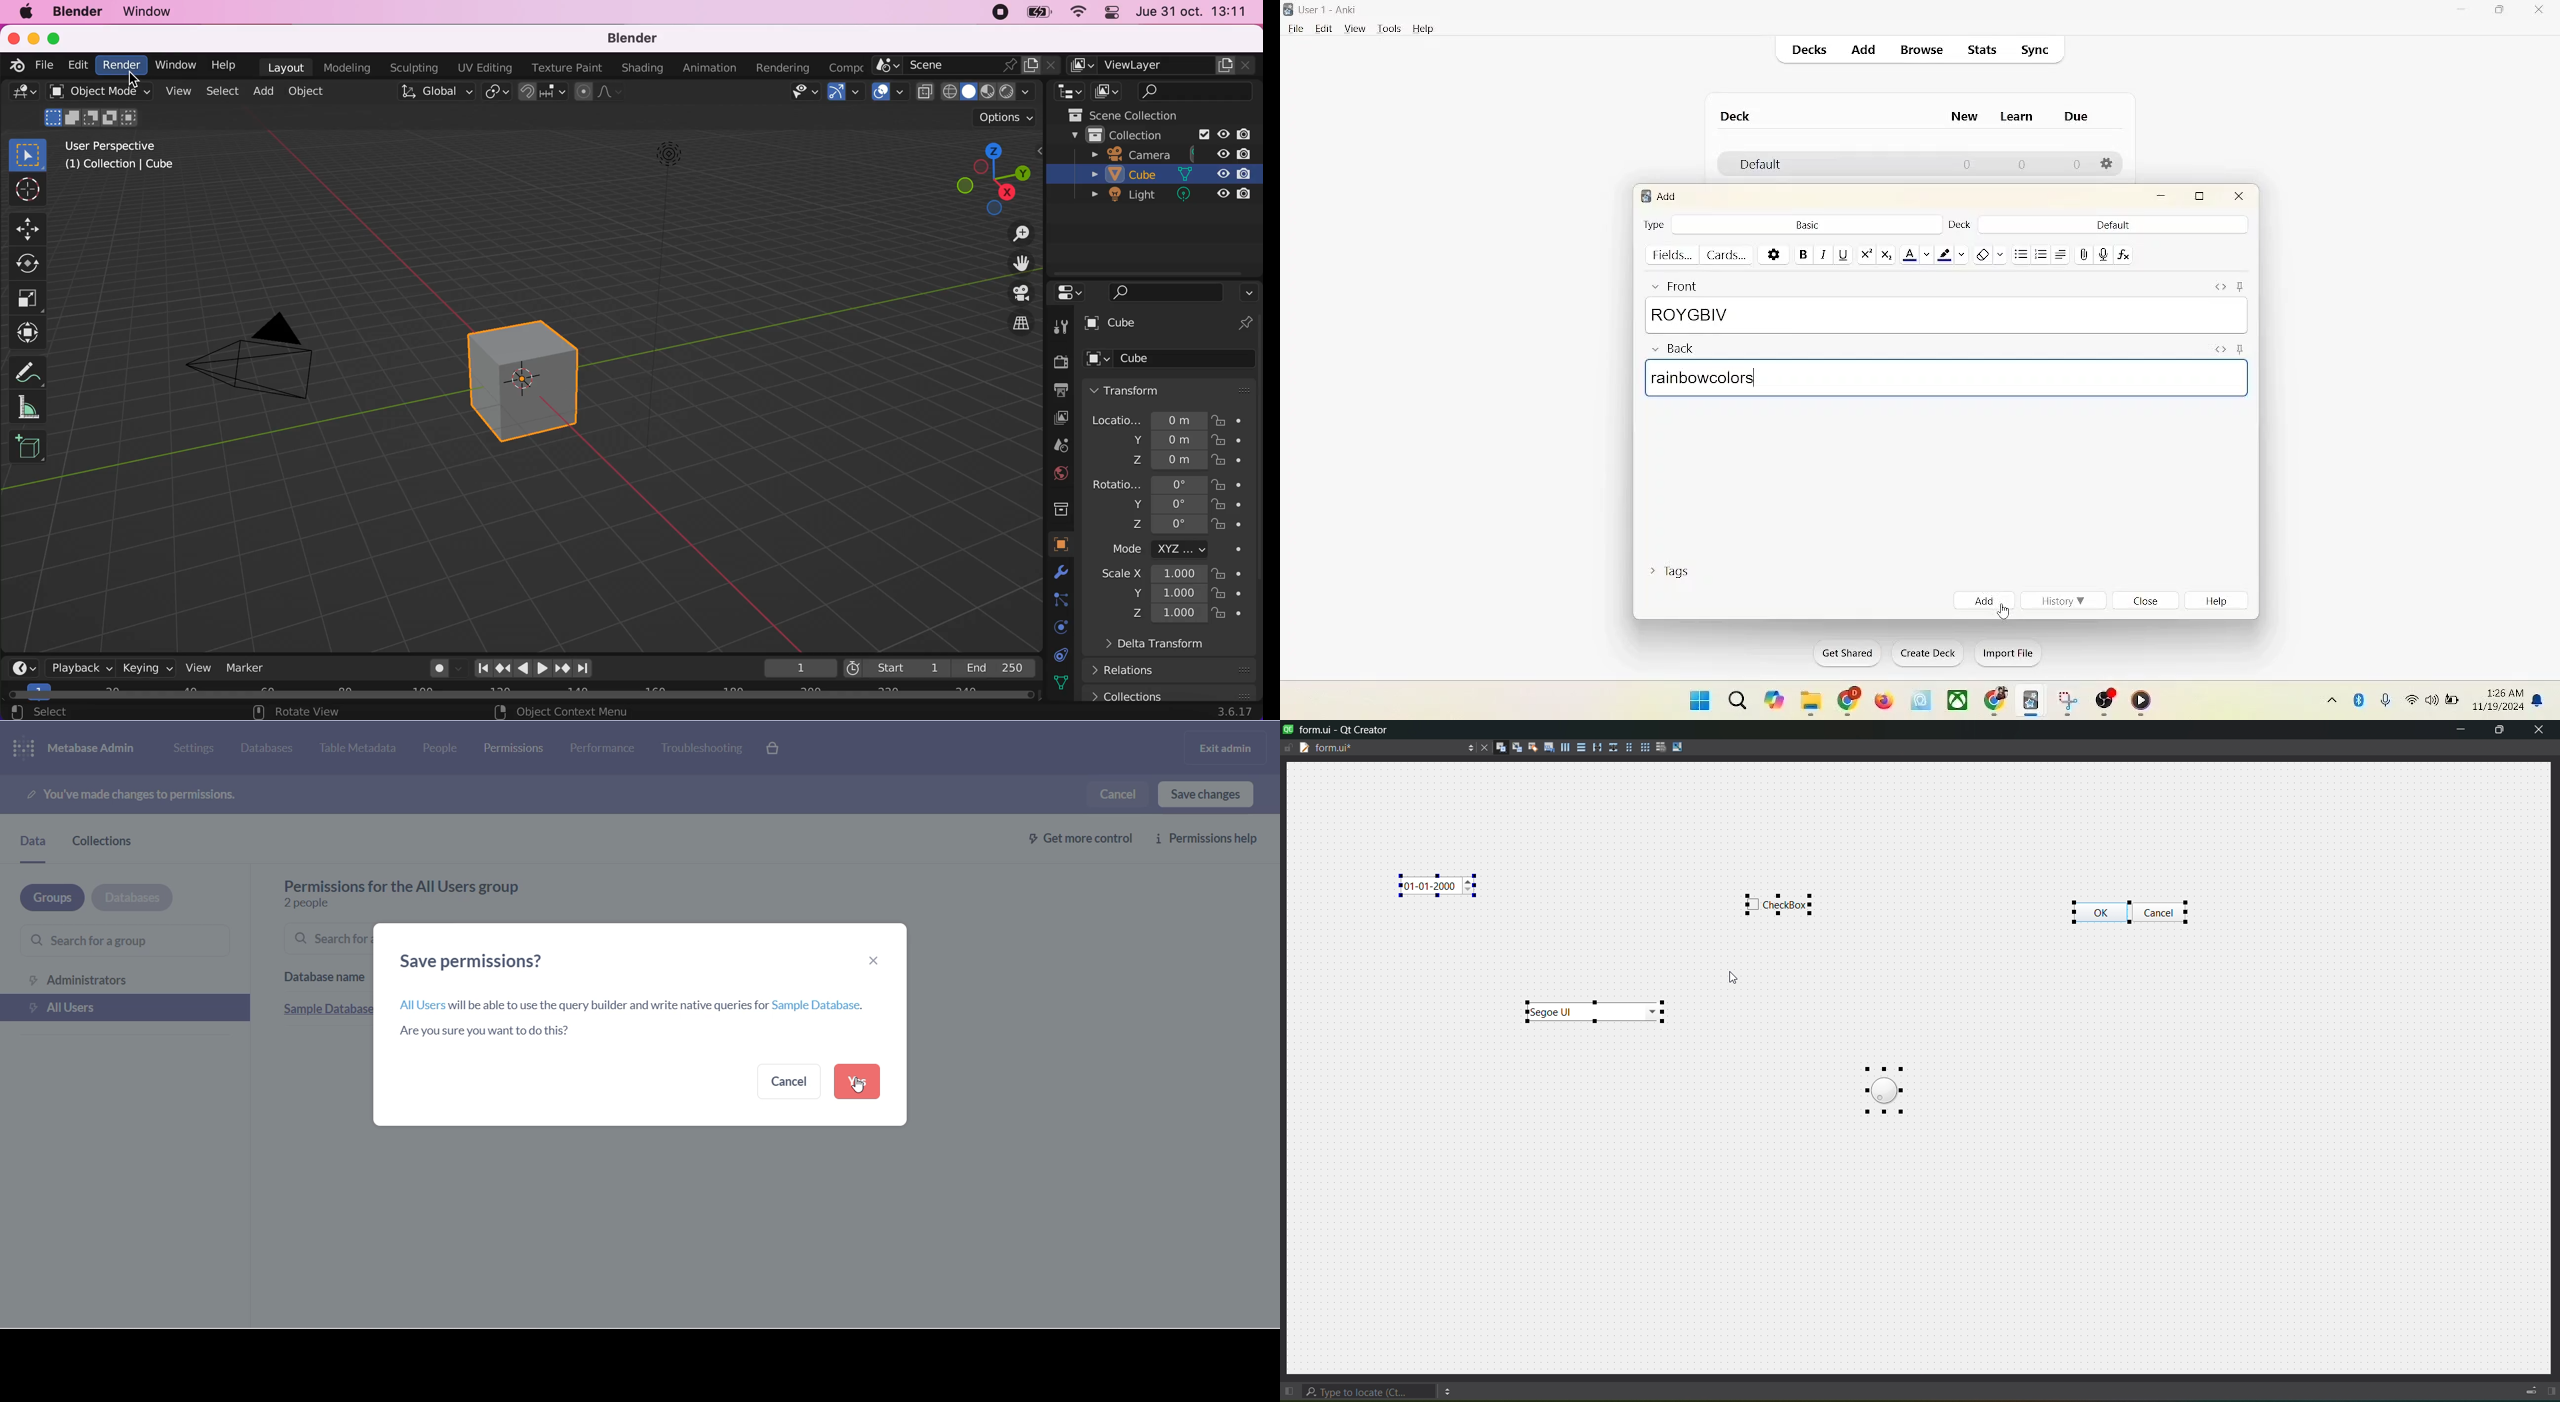 This screenshot has height=1428, width=2576. I want to click on help, so click(2221, 603).